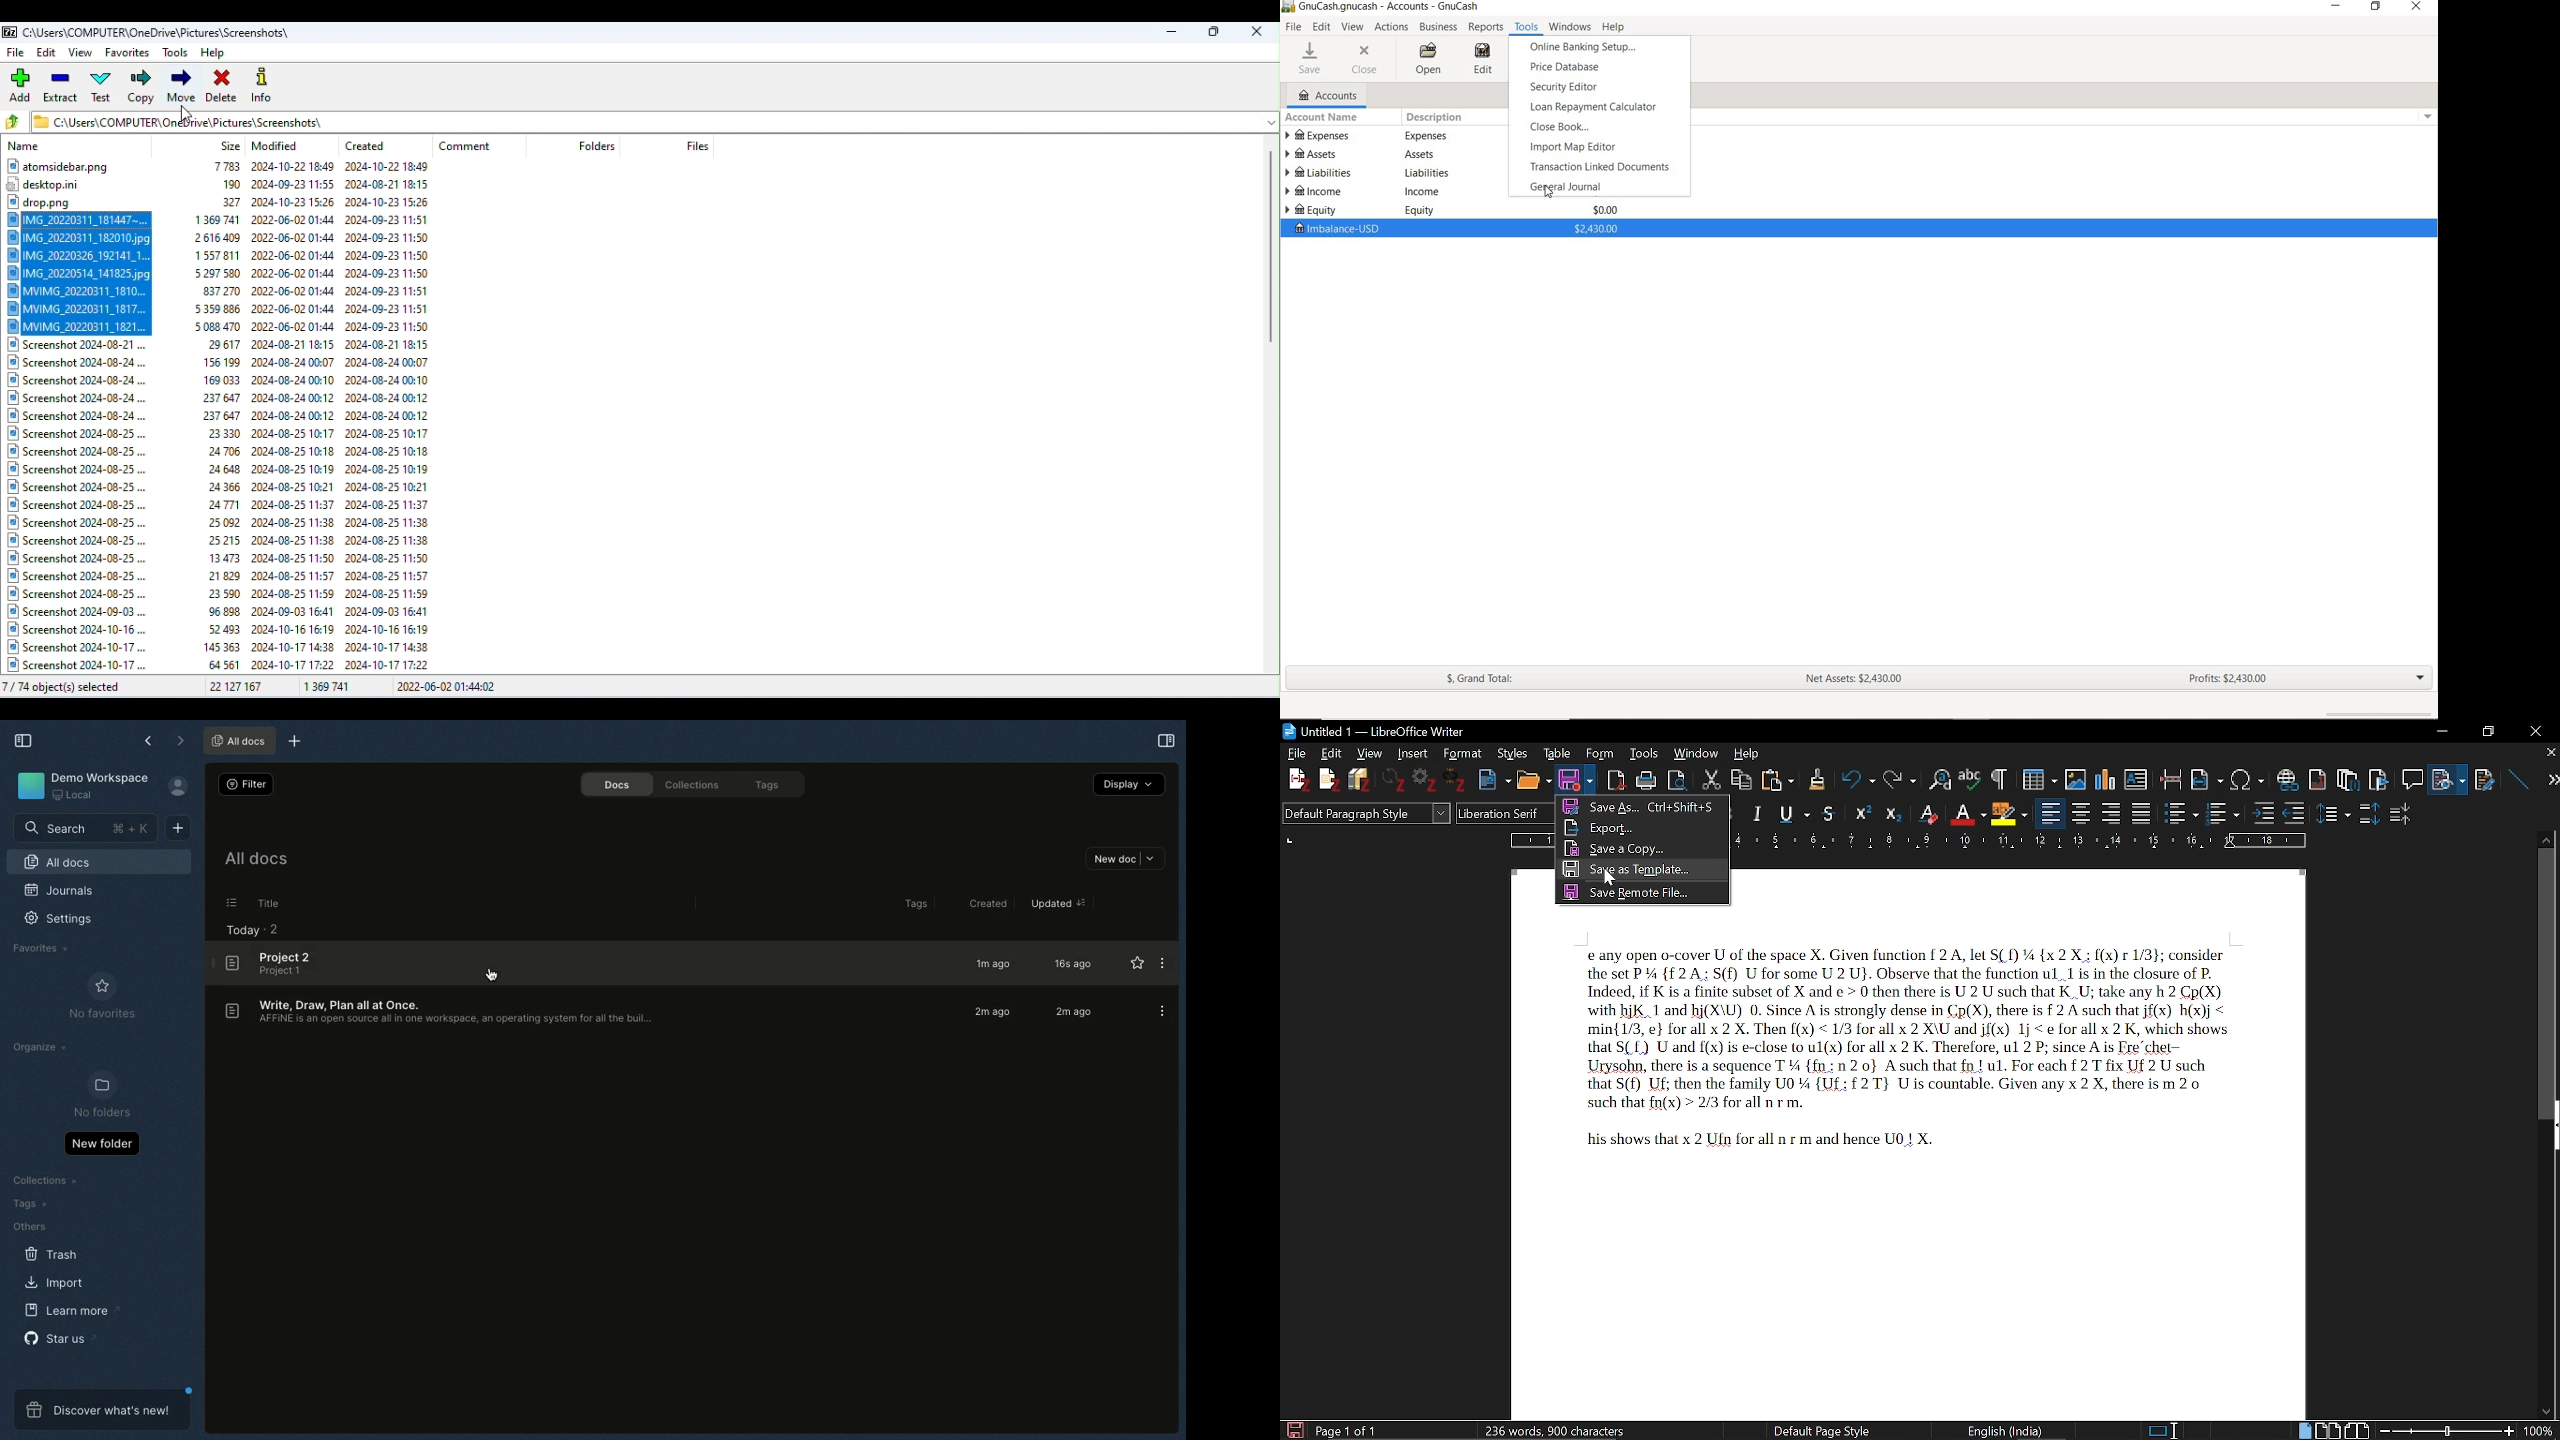 The width and height of the screenshot is (2576, 1456). I want to click on WINDOWS, so click(1570, 28).